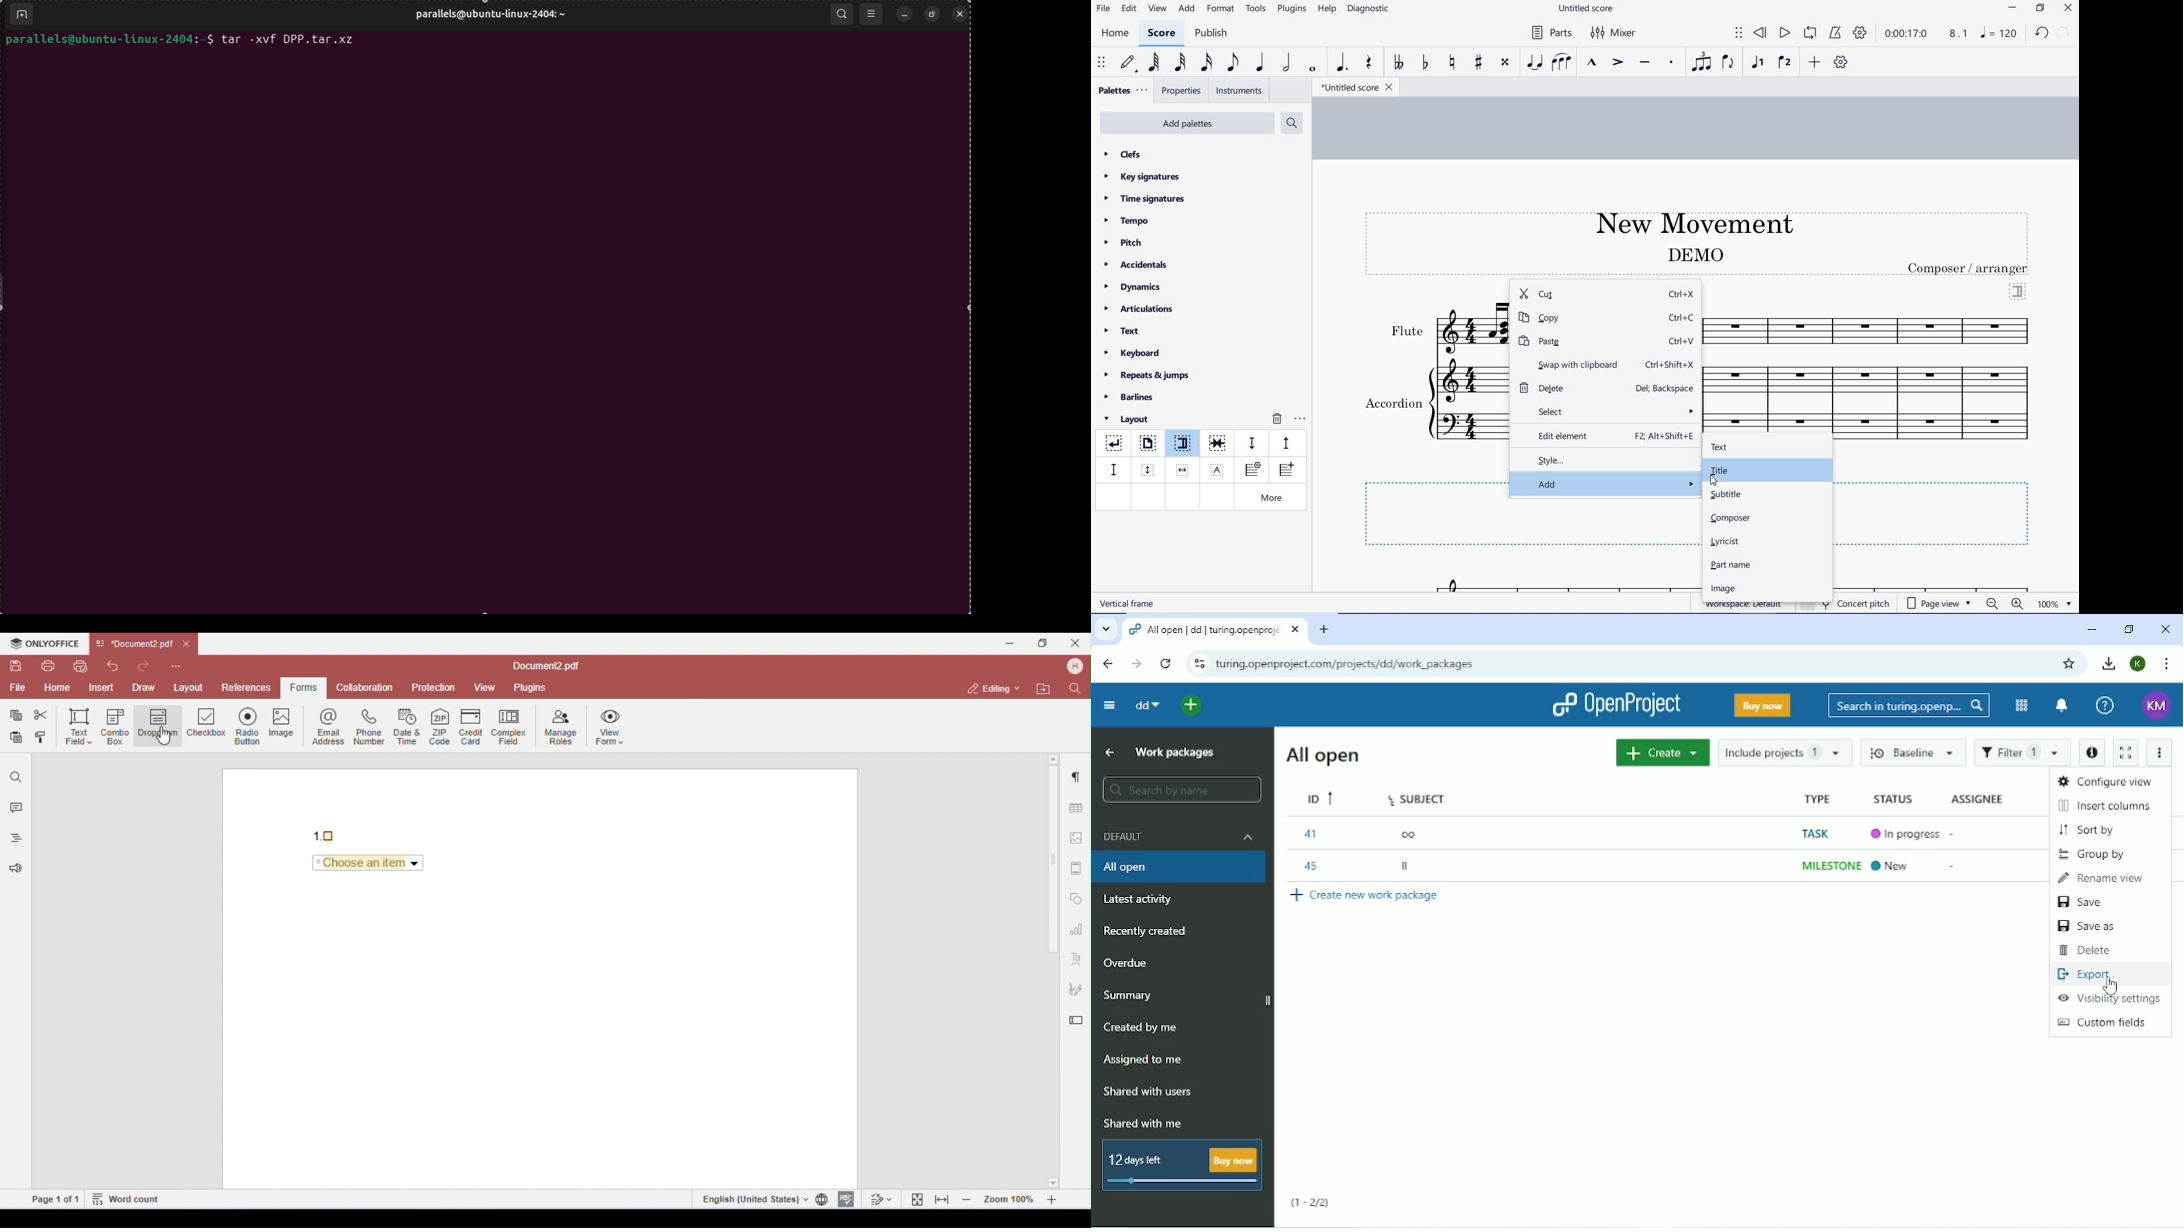 This screenshot has height=1232, width=2184. Describe the element at coordinates (1141, 176) in the screenshot. I see `key signatures` at that location.